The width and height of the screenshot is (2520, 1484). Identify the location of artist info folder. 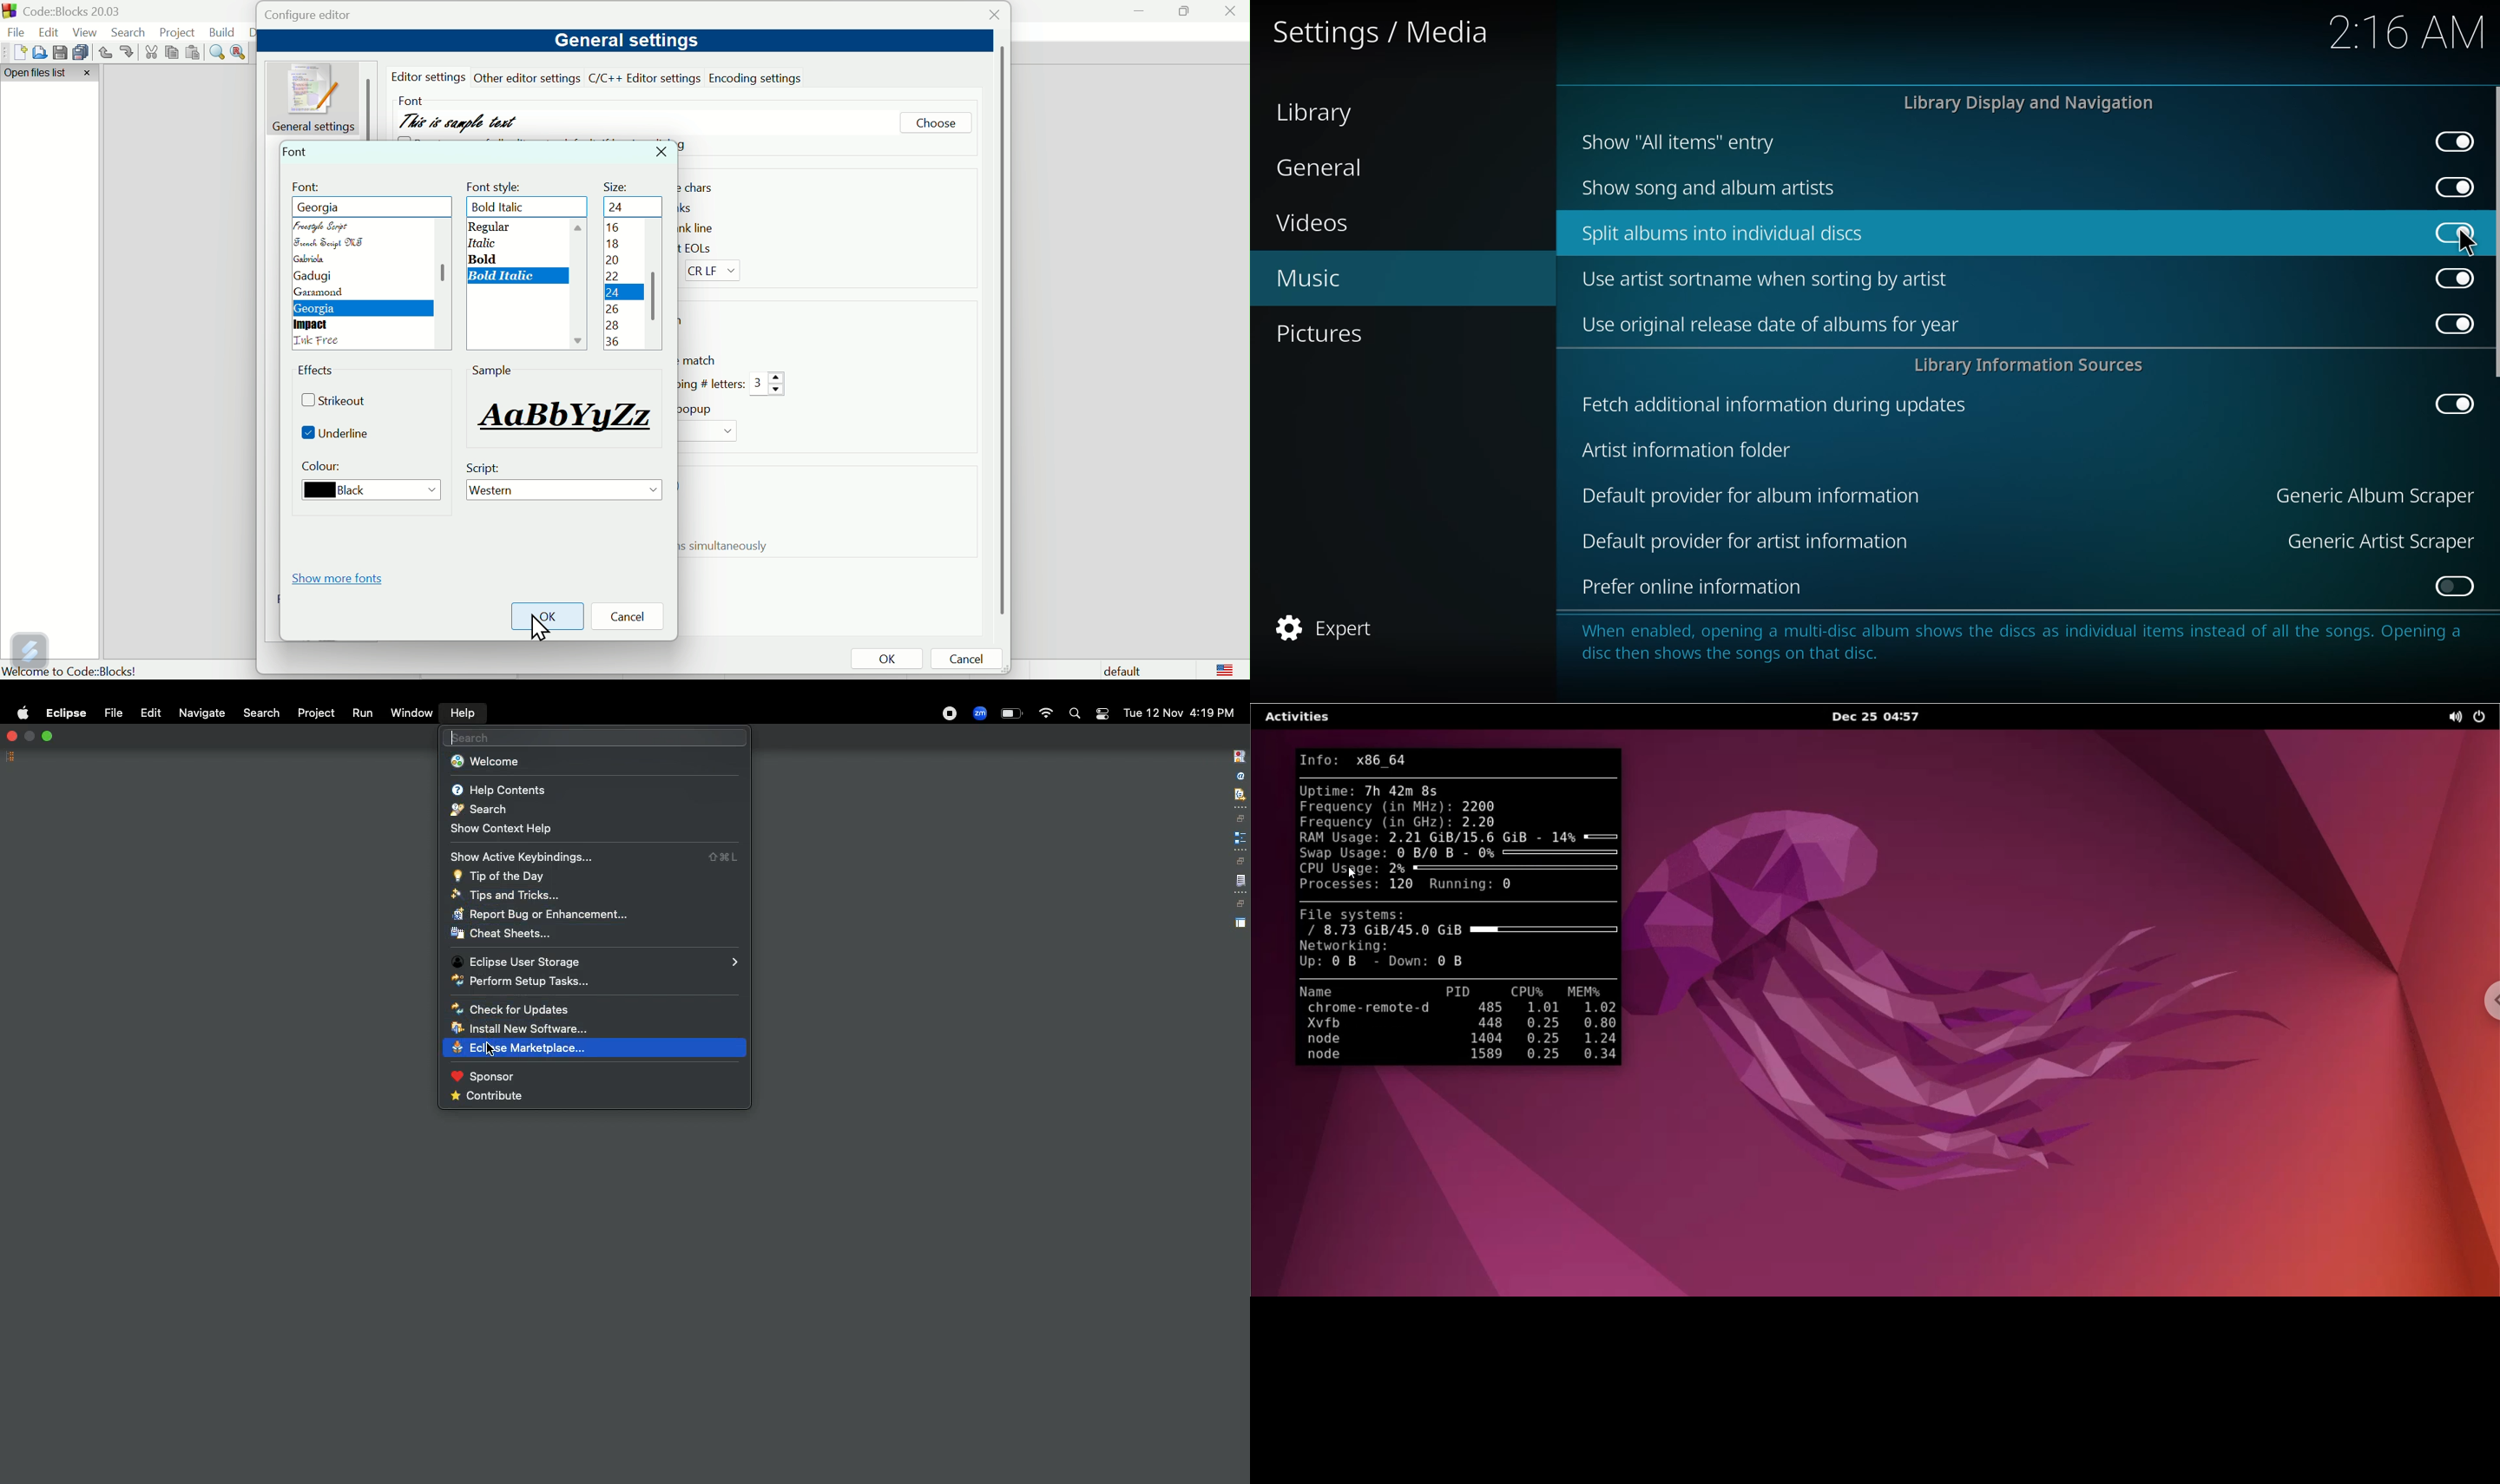
(1686, 452).